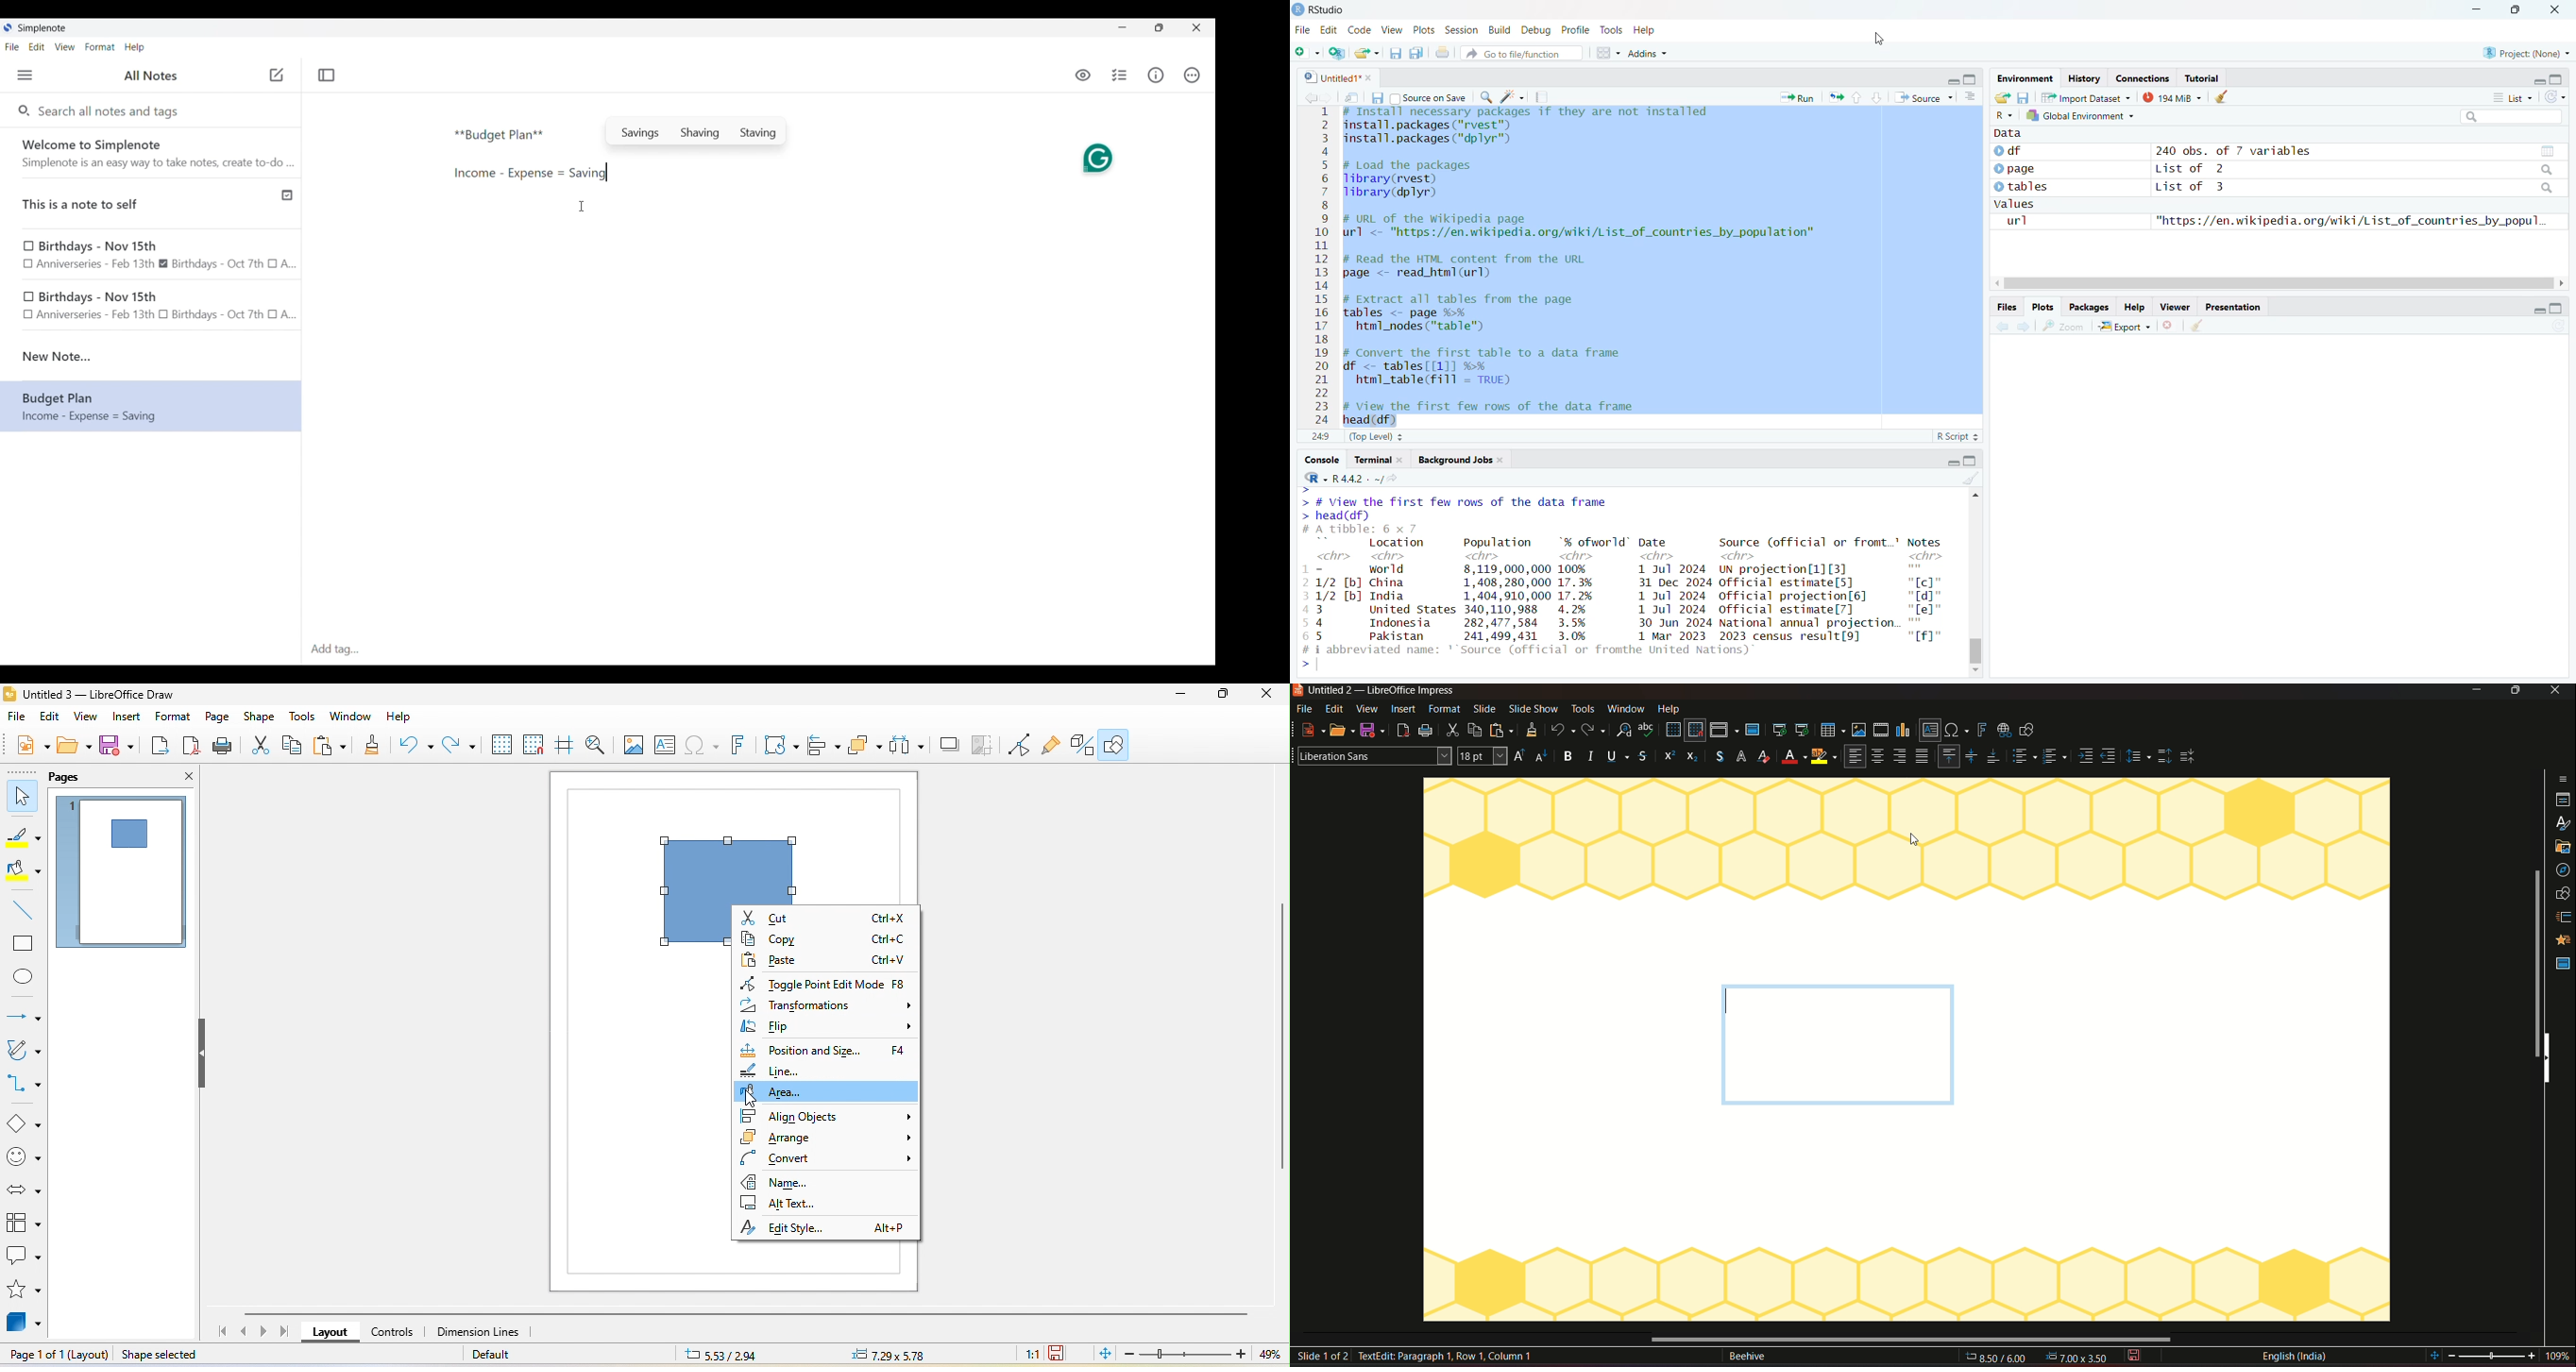  I want to click on Session, so click(1461, 30).